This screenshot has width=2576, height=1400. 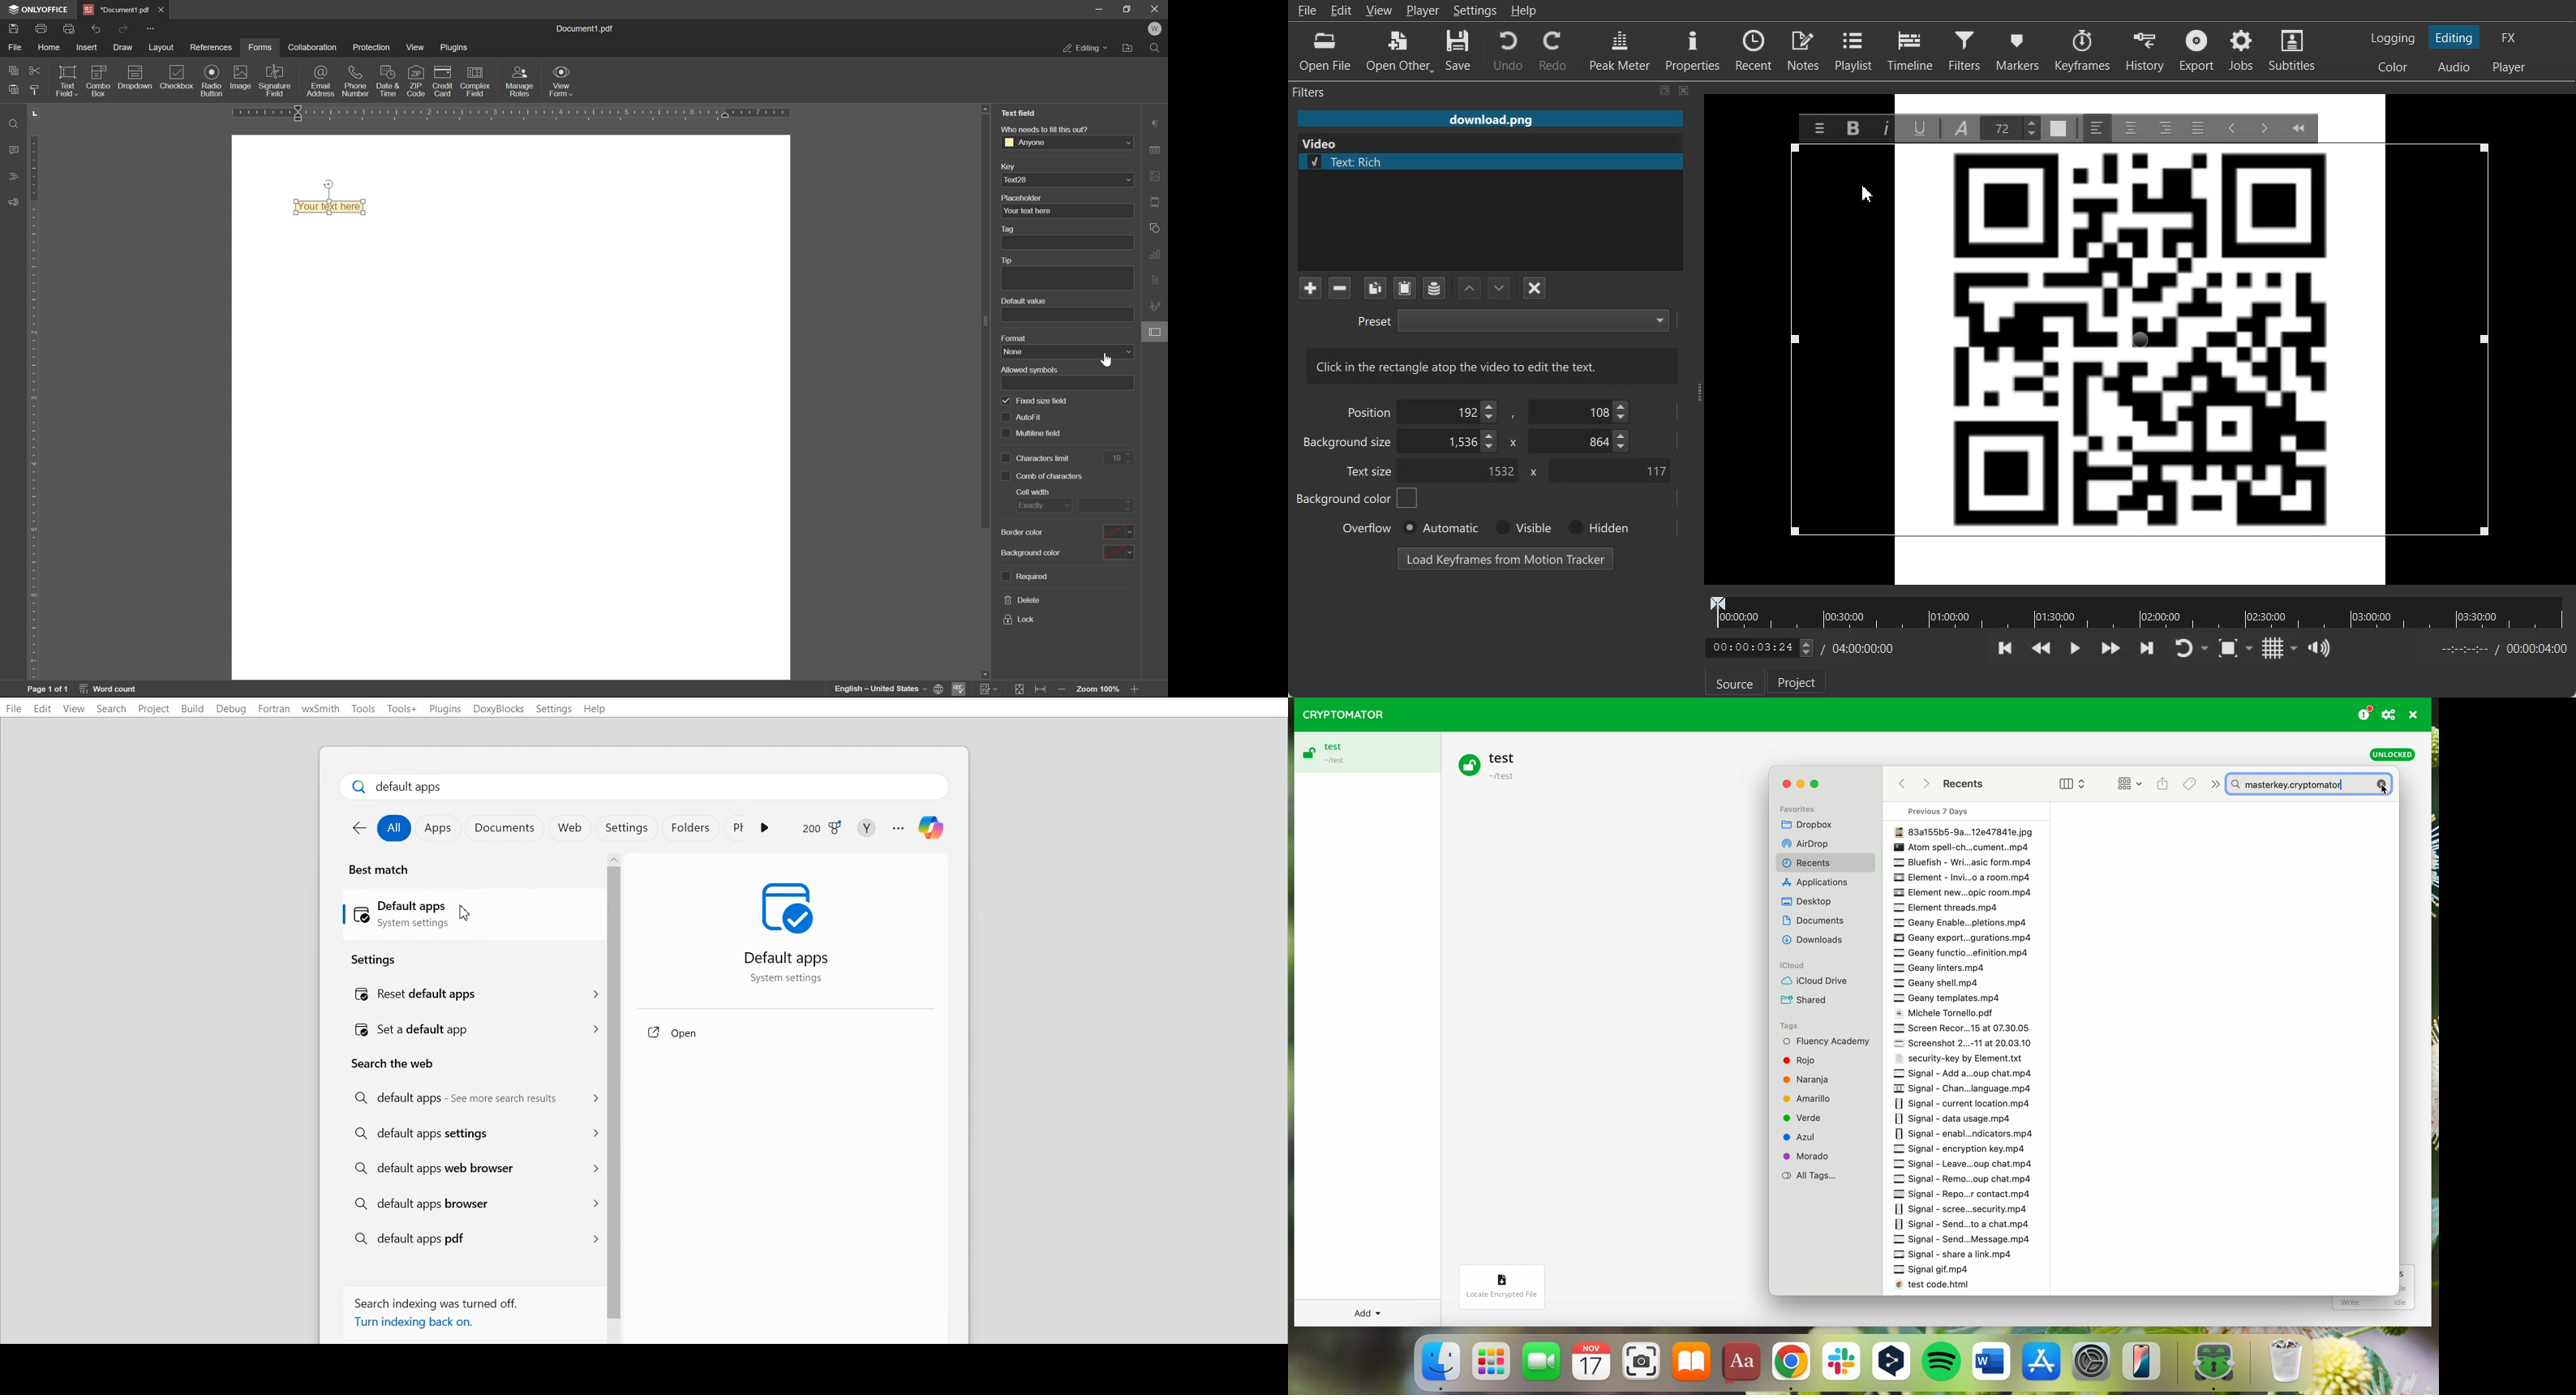 I want to click on icon, so click(x=98, y=72).